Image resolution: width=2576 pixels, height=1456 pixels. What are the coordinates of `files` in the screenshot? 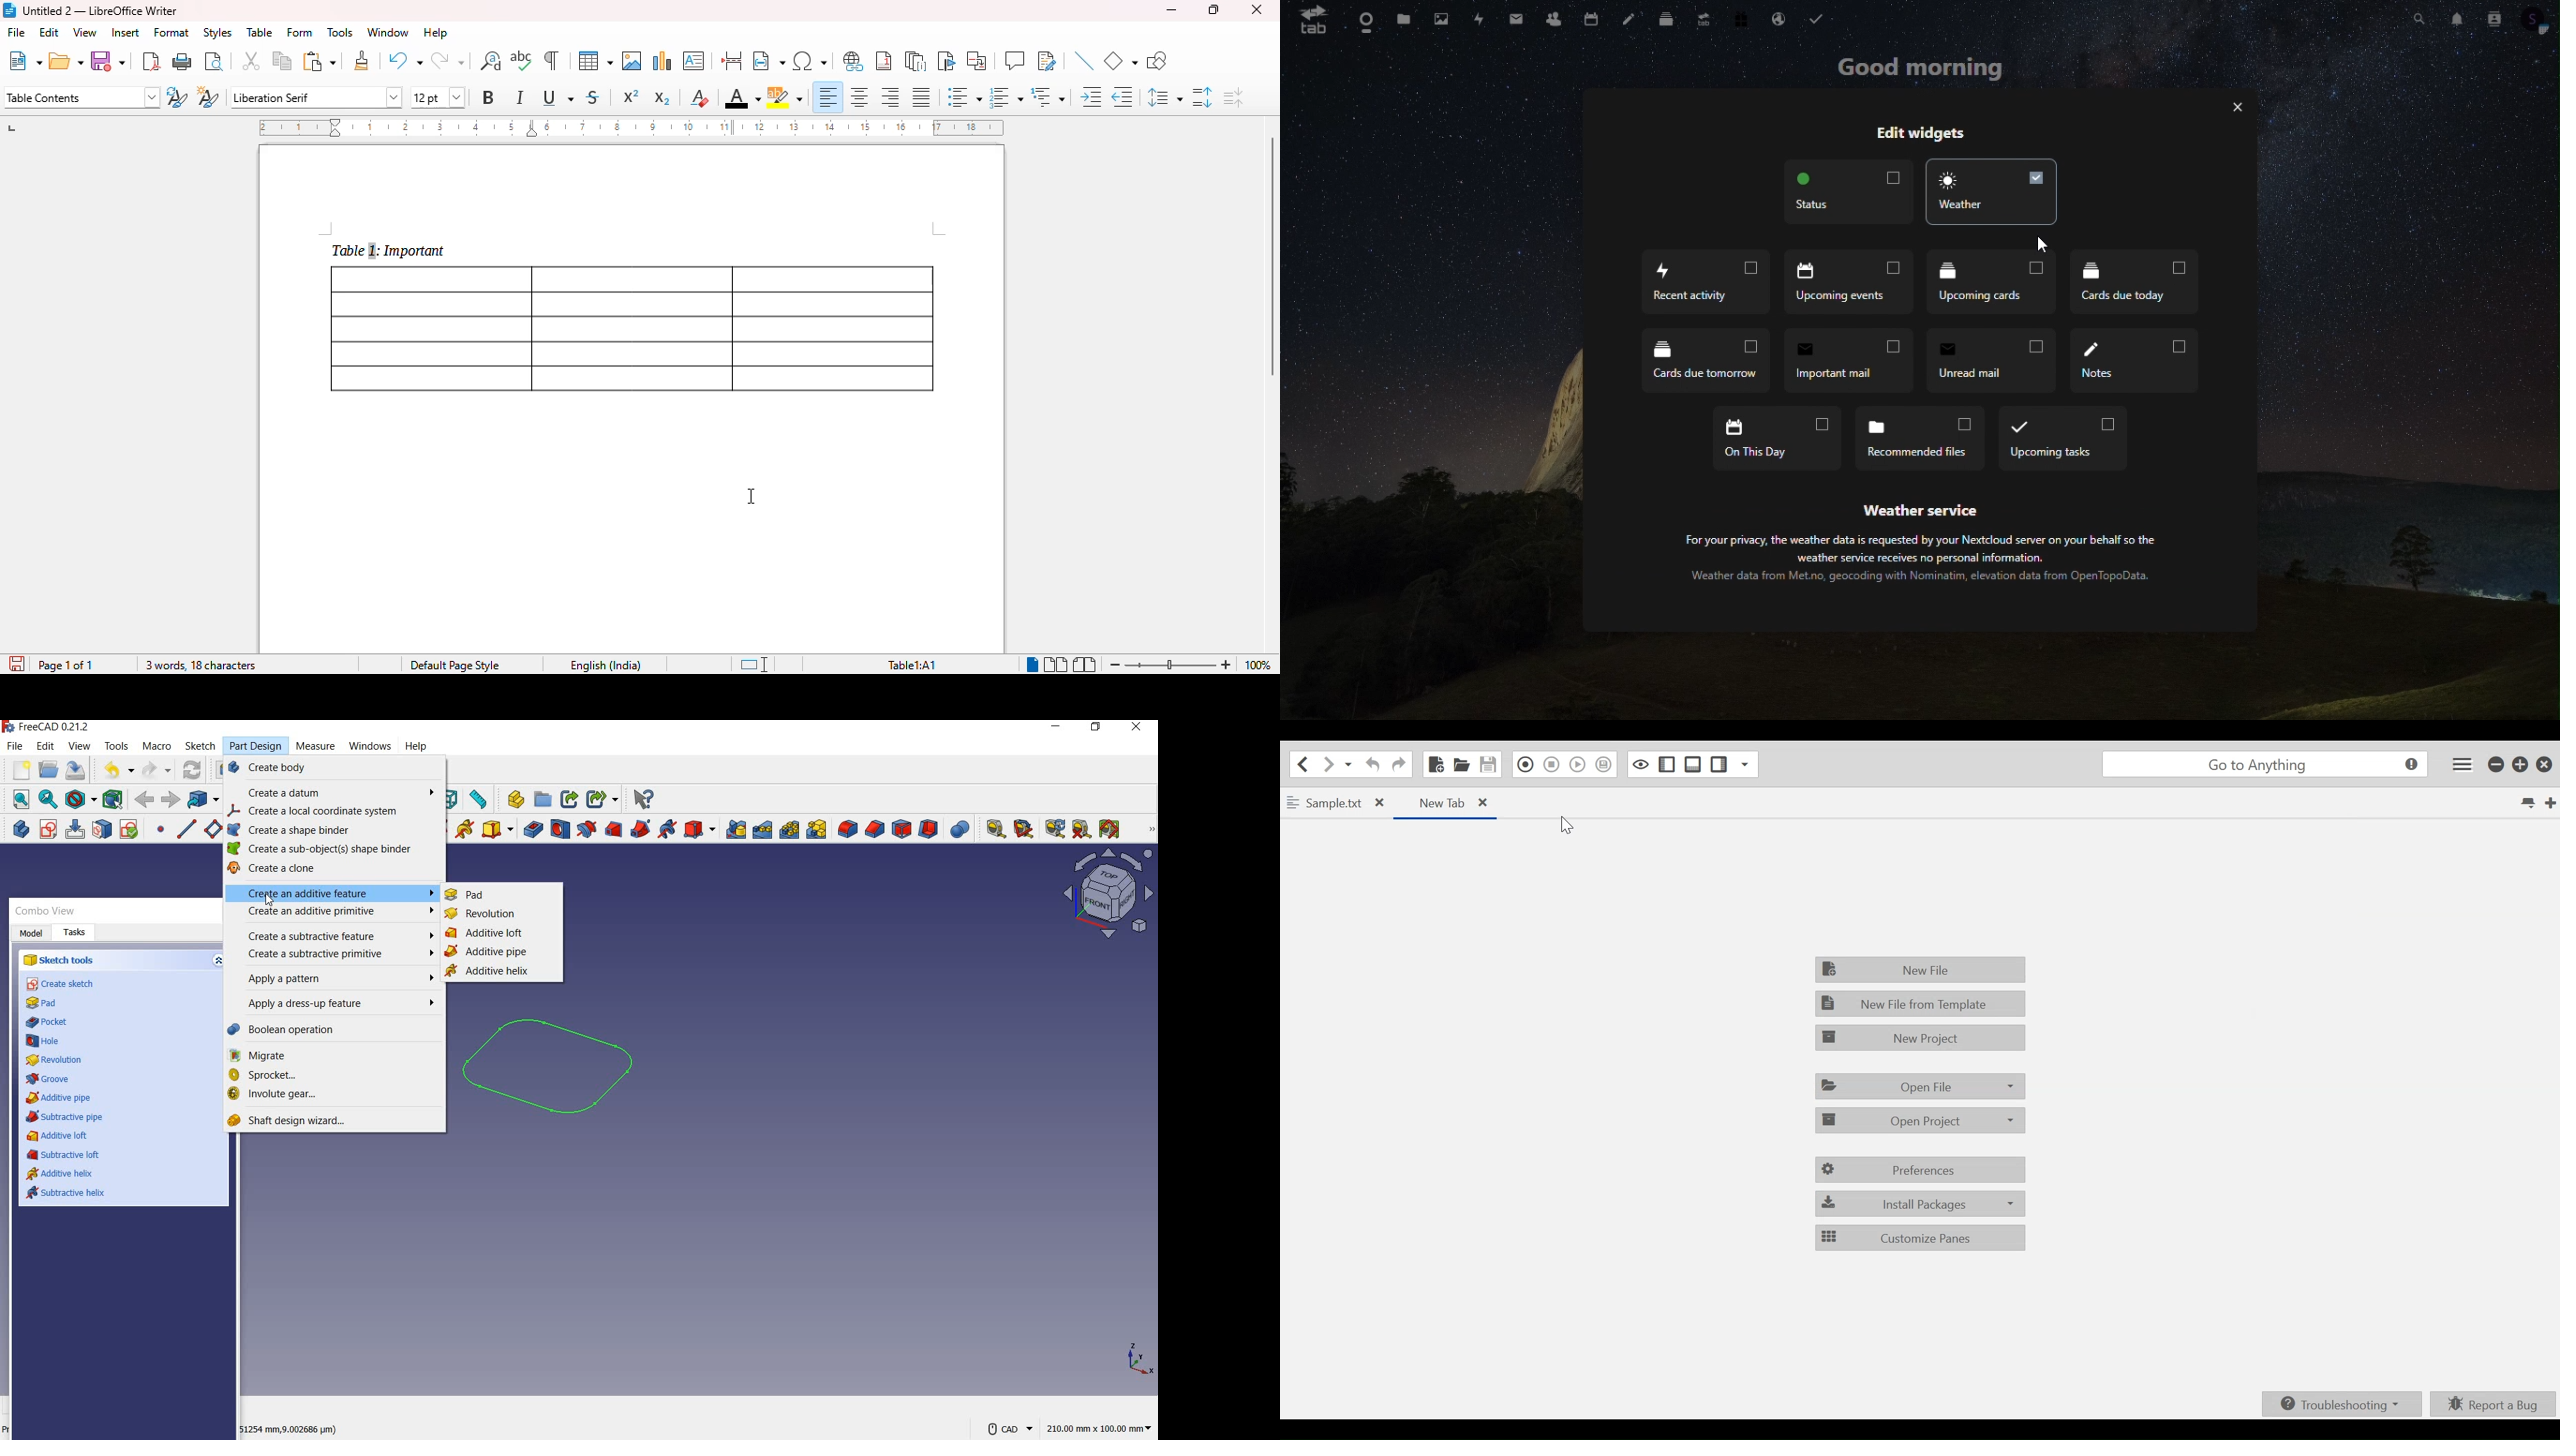 It's located at (1404, 18).